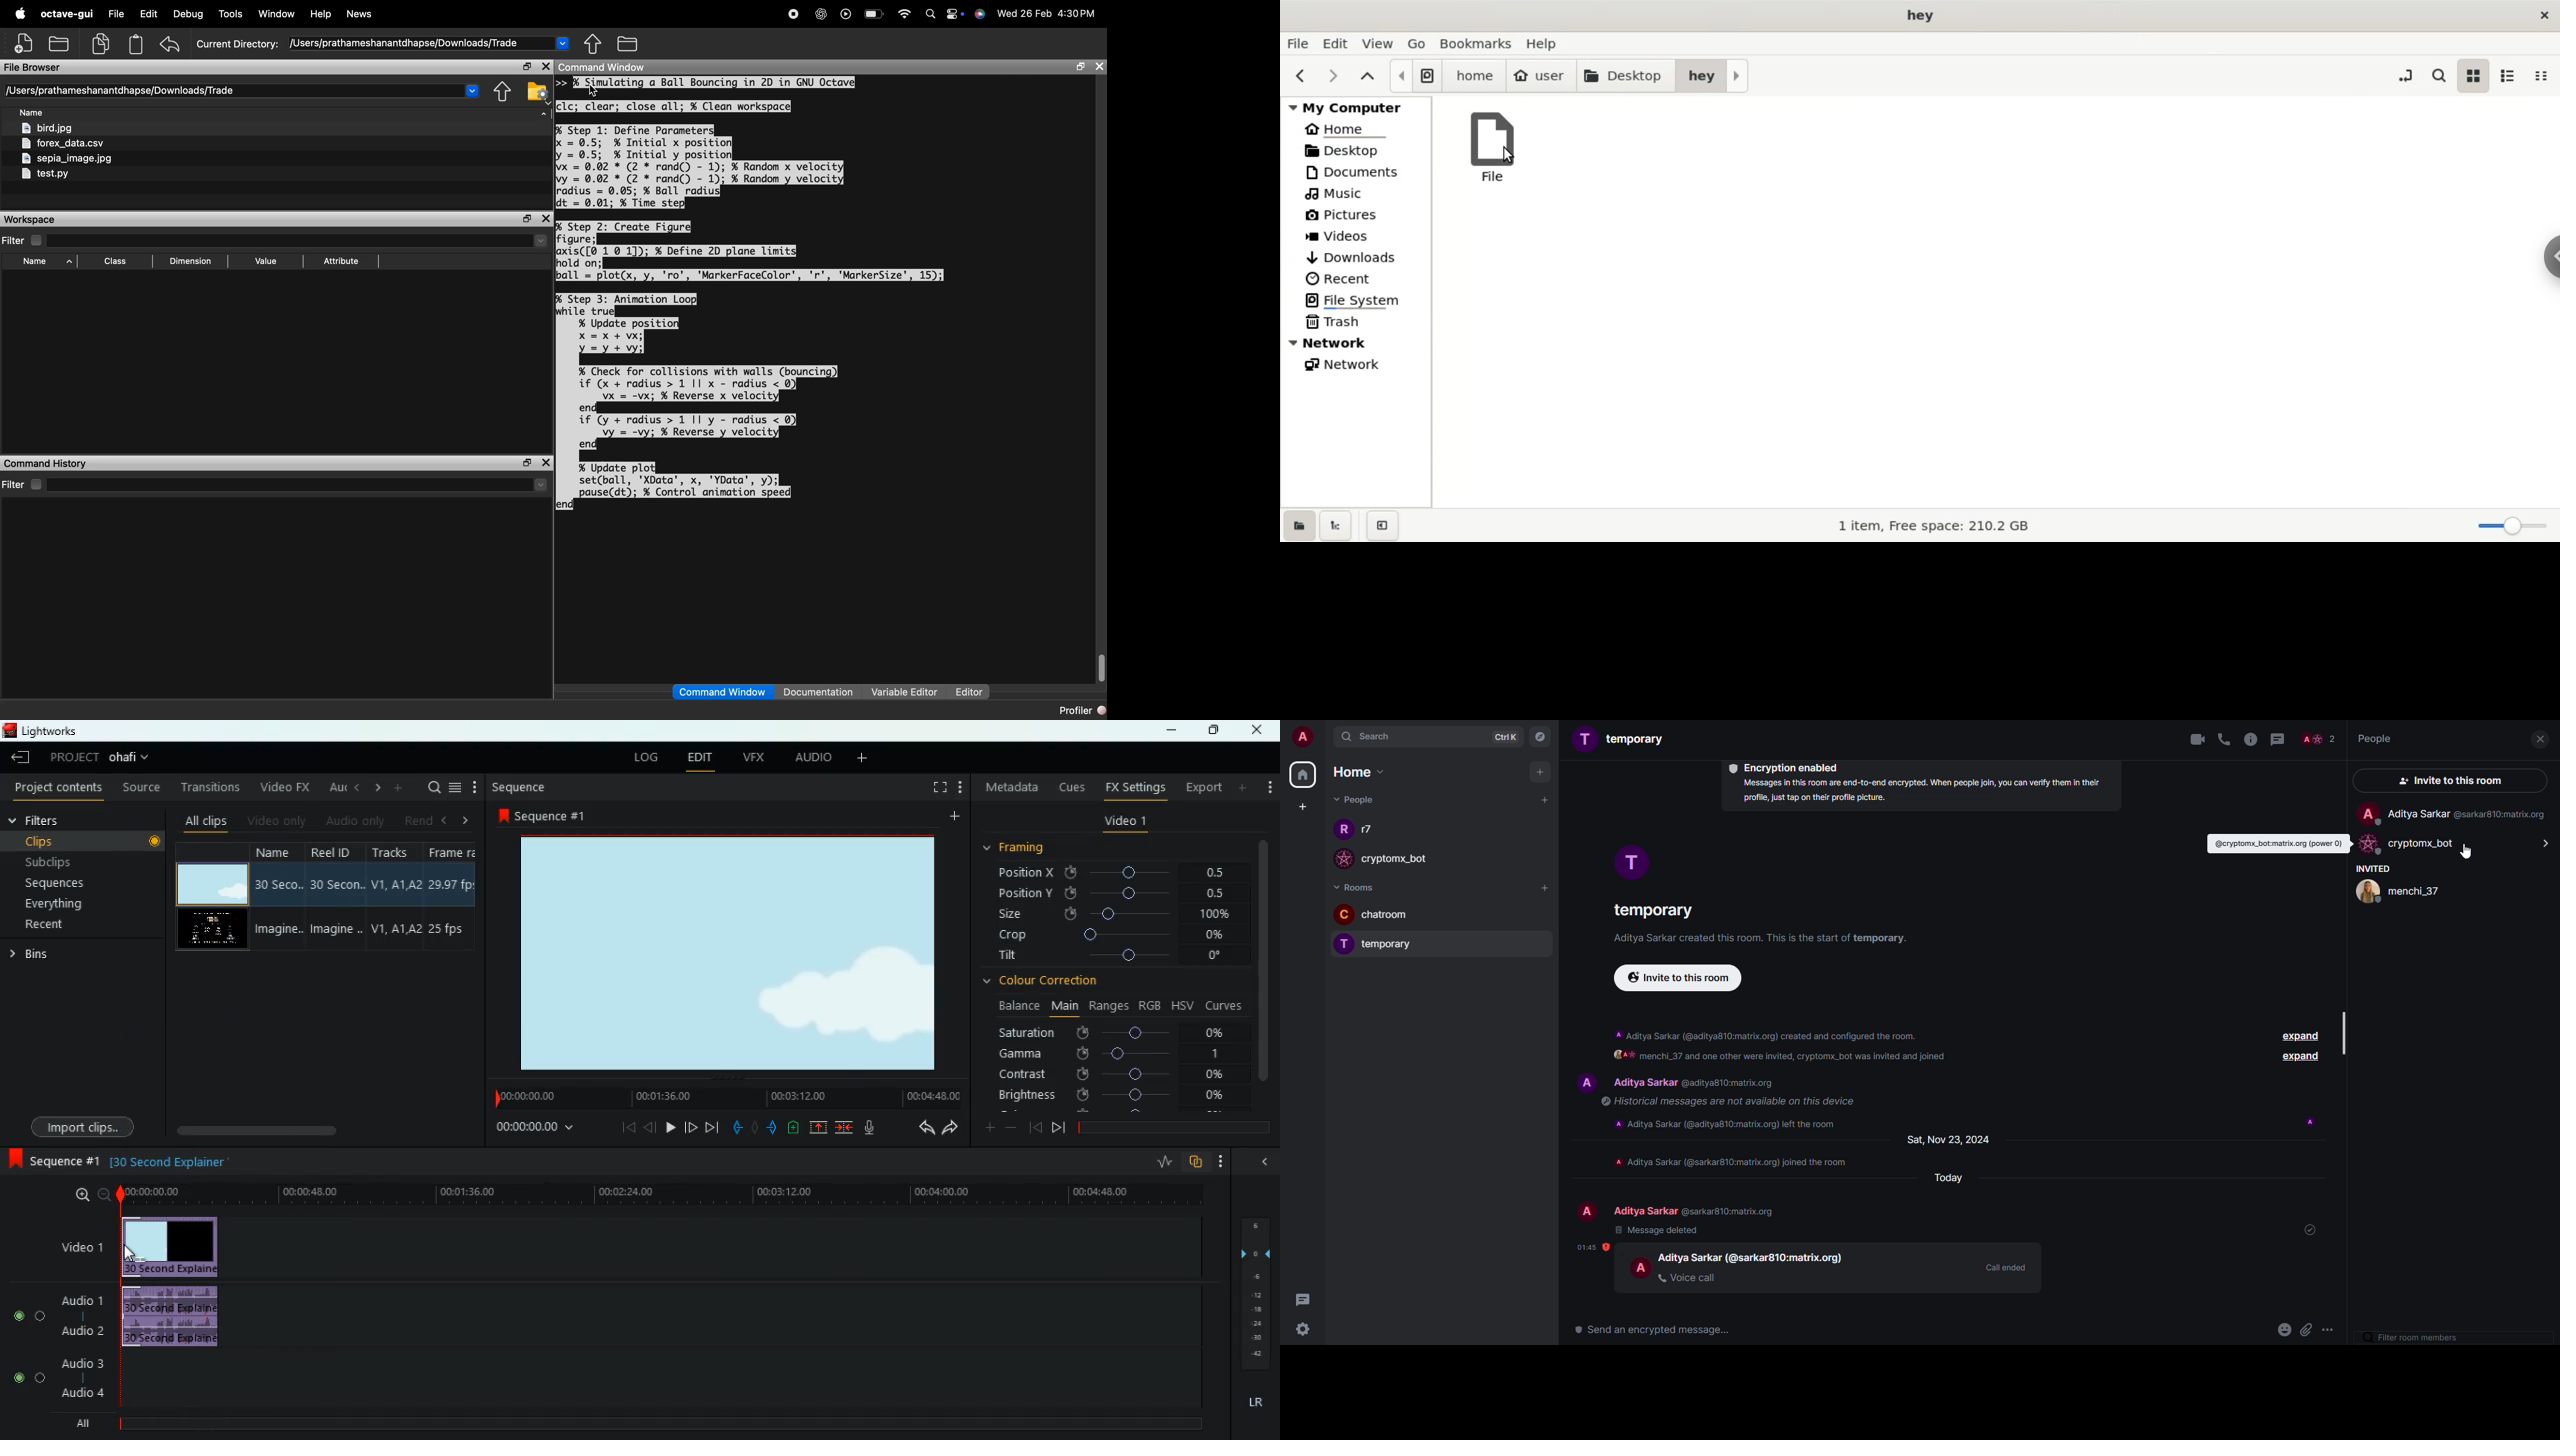 The width and height of the screenshot is (2576, 1456). Describe the element at coordinates (1268, 788) in the screenshot. I see `more` at that location.